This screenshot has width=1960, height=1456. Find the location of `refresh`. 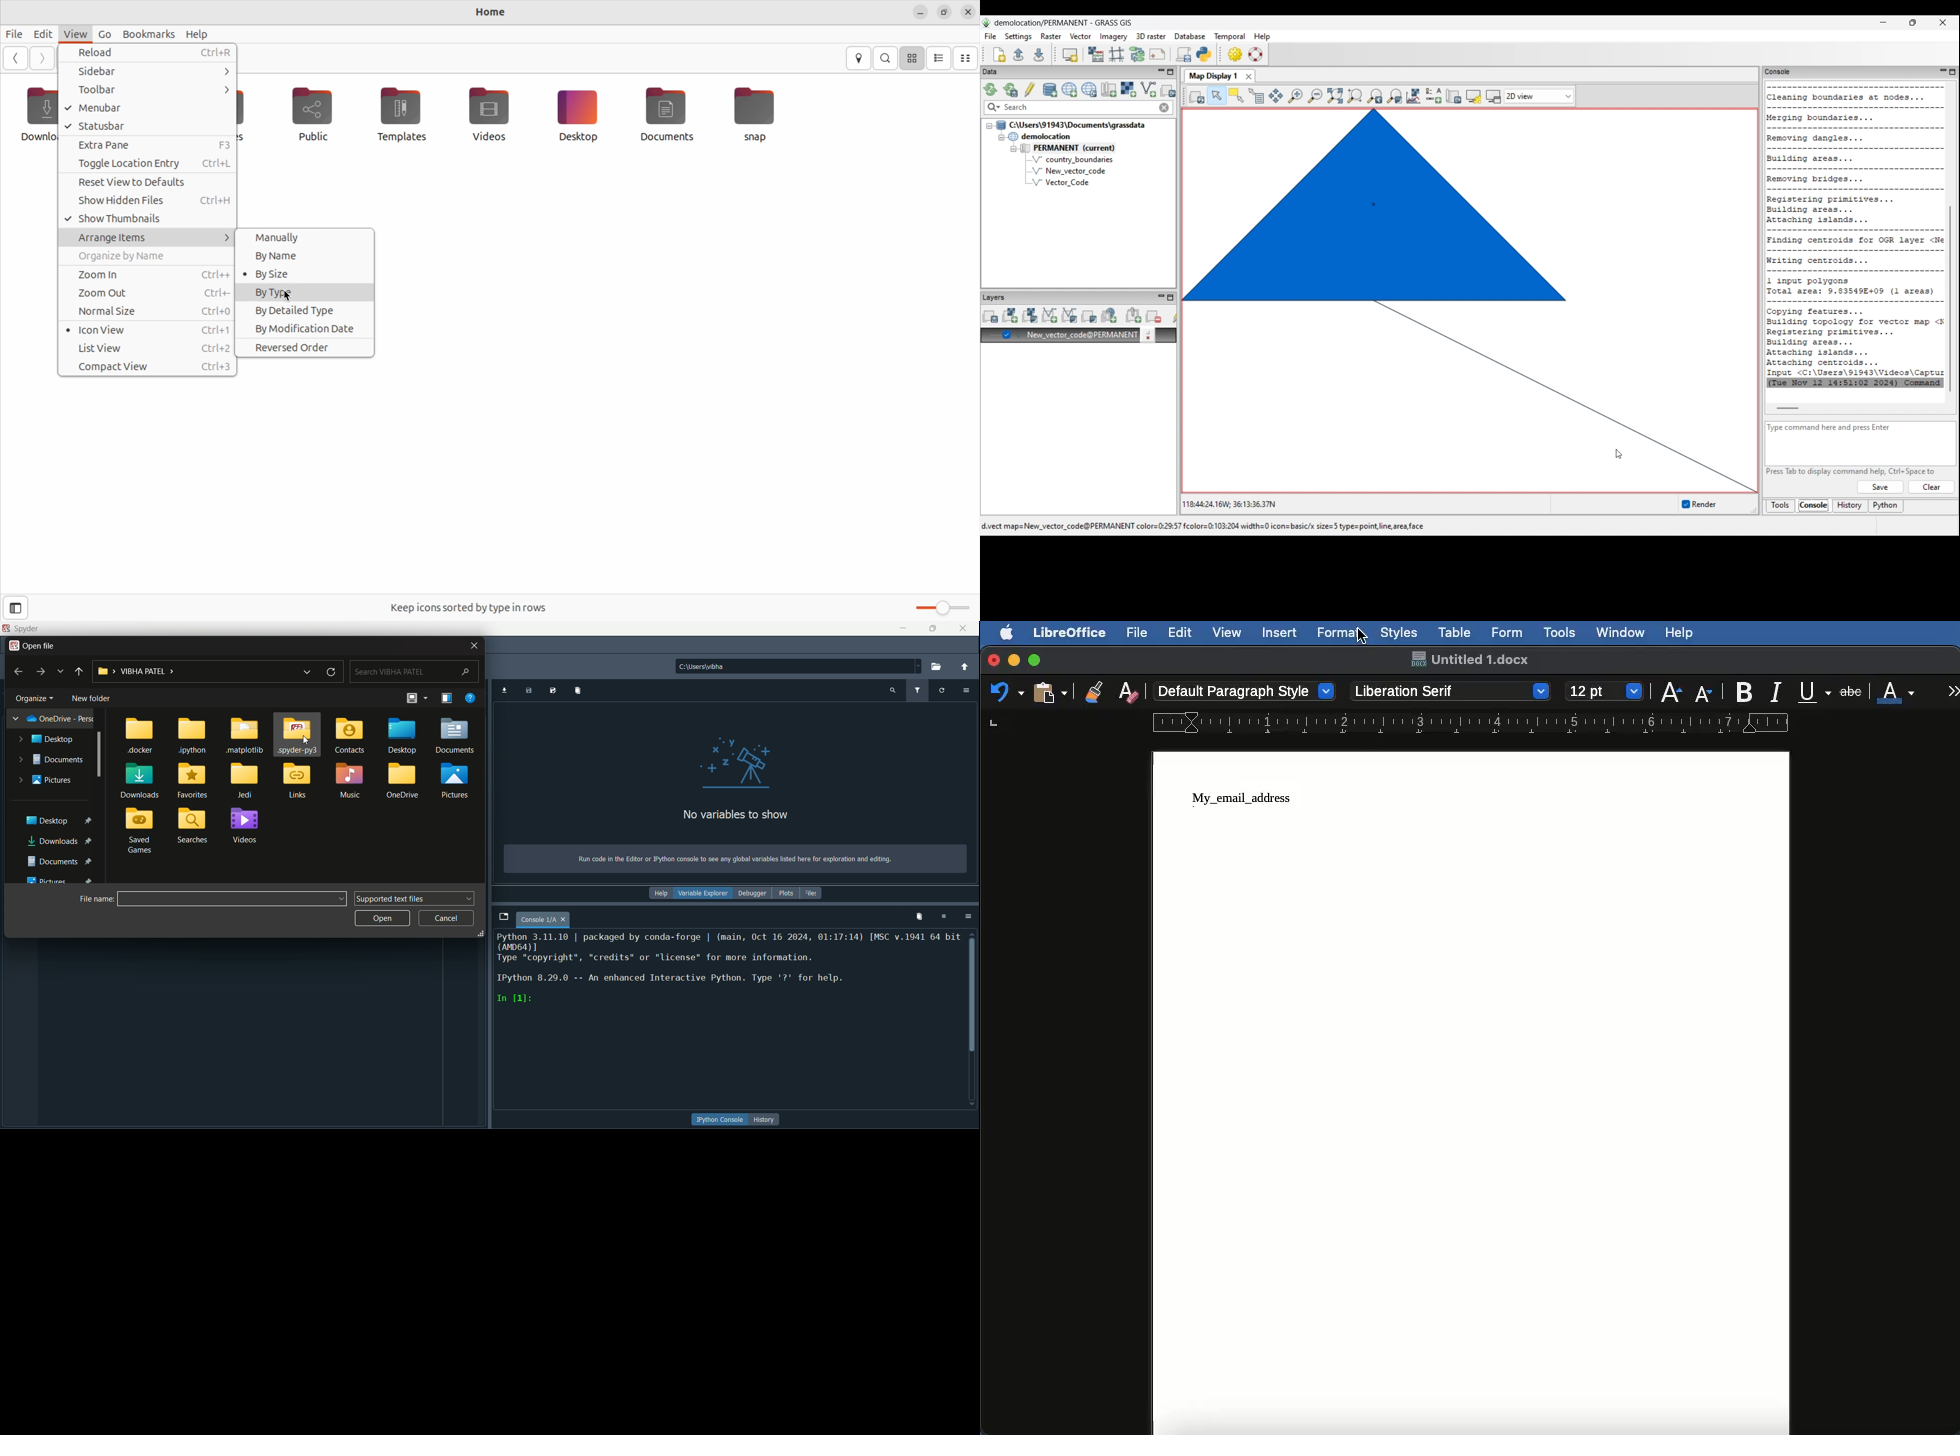

refresh is located at coordinates (333, 671).